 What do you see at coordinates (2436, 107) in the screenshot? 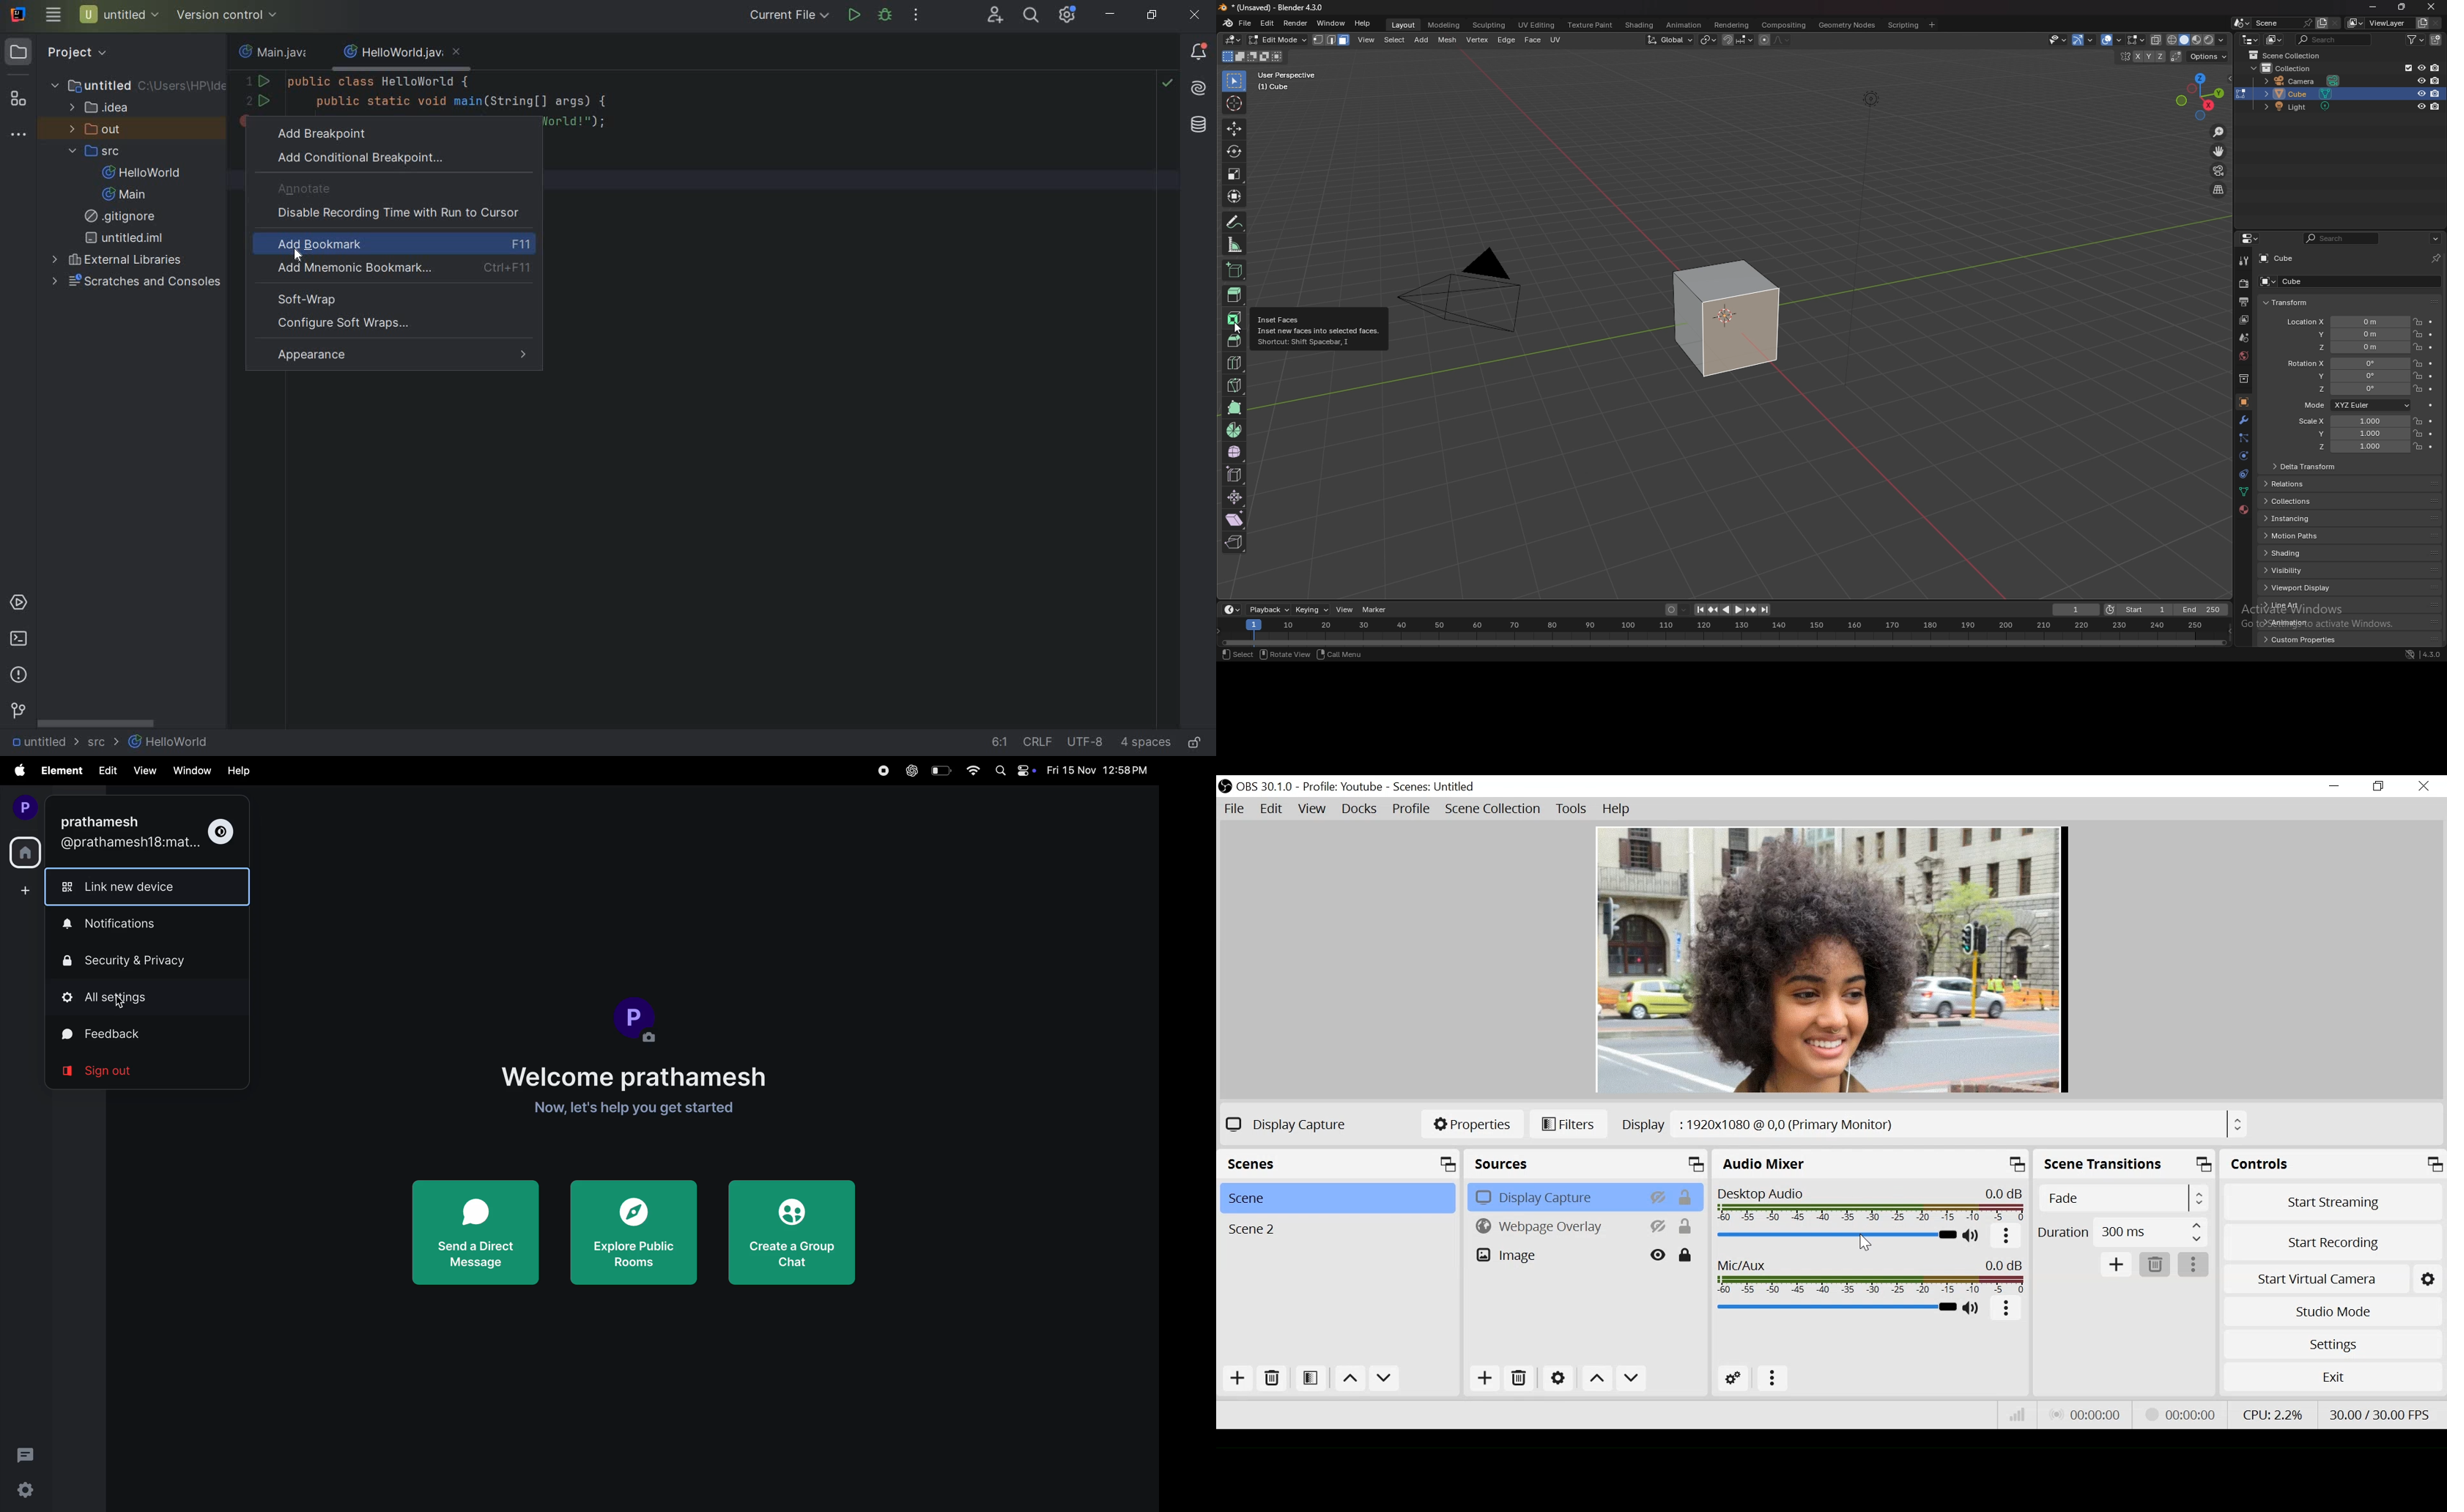
I see `disable in render` at bounding box center [2436, 107].